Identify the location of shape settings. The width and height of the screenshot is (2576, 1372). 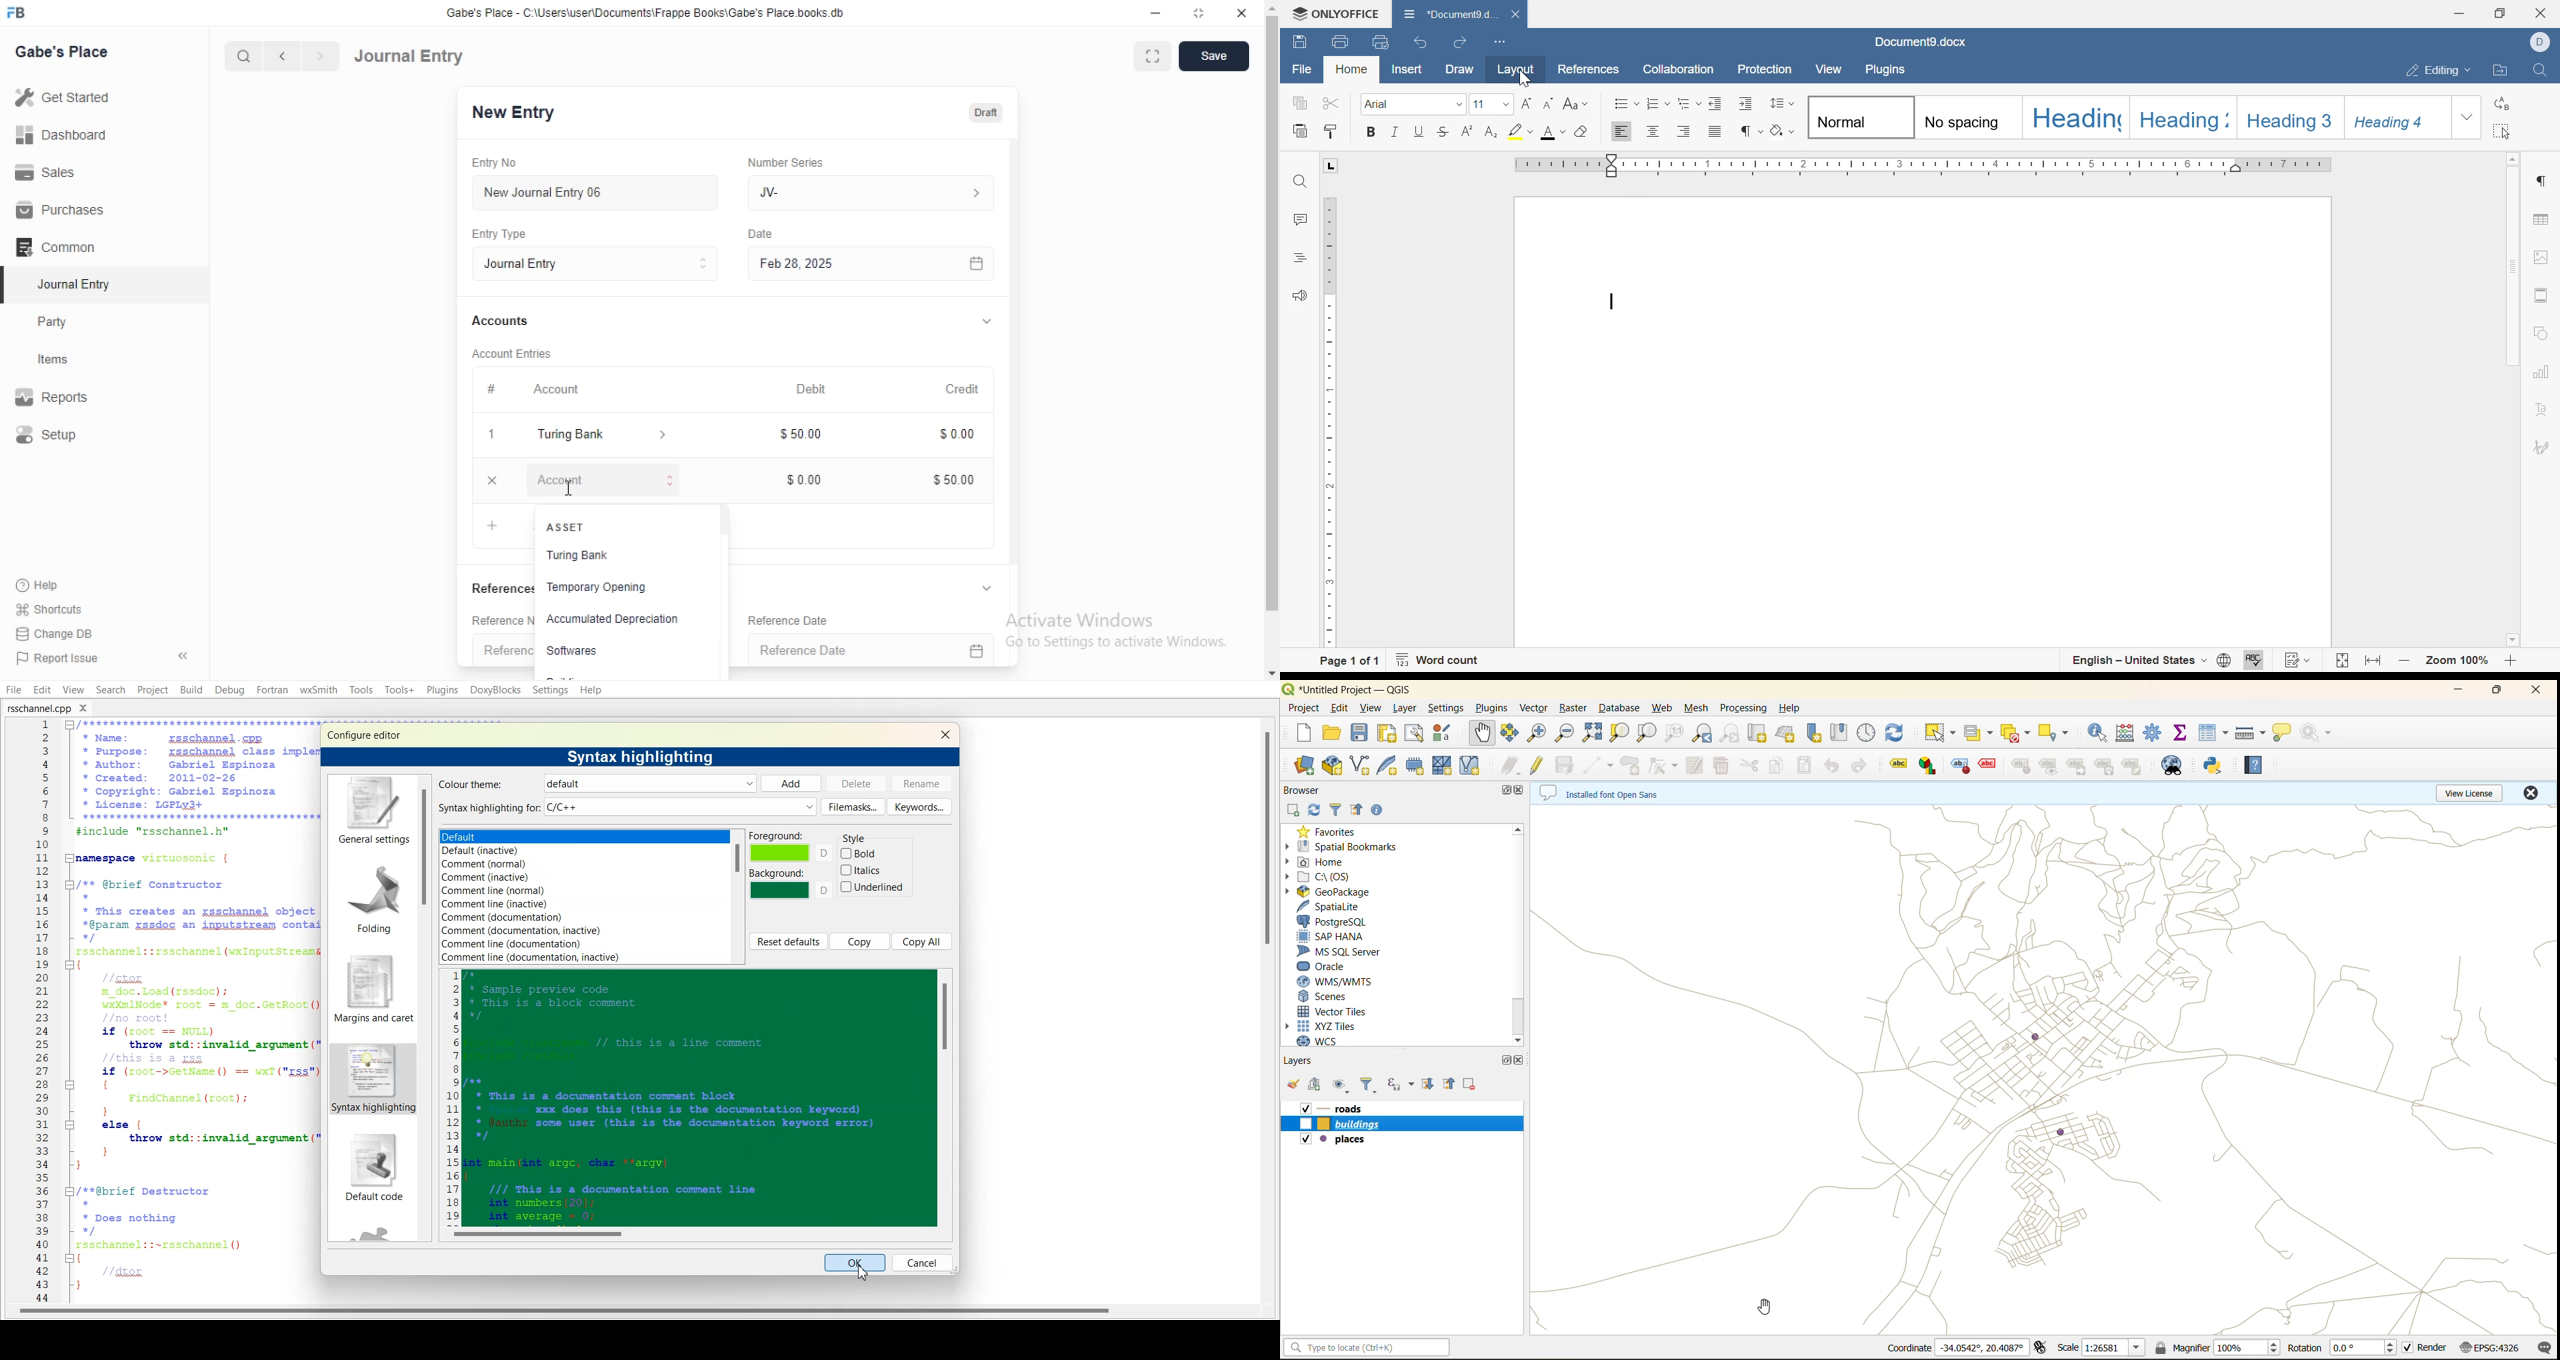
(2542, 335).